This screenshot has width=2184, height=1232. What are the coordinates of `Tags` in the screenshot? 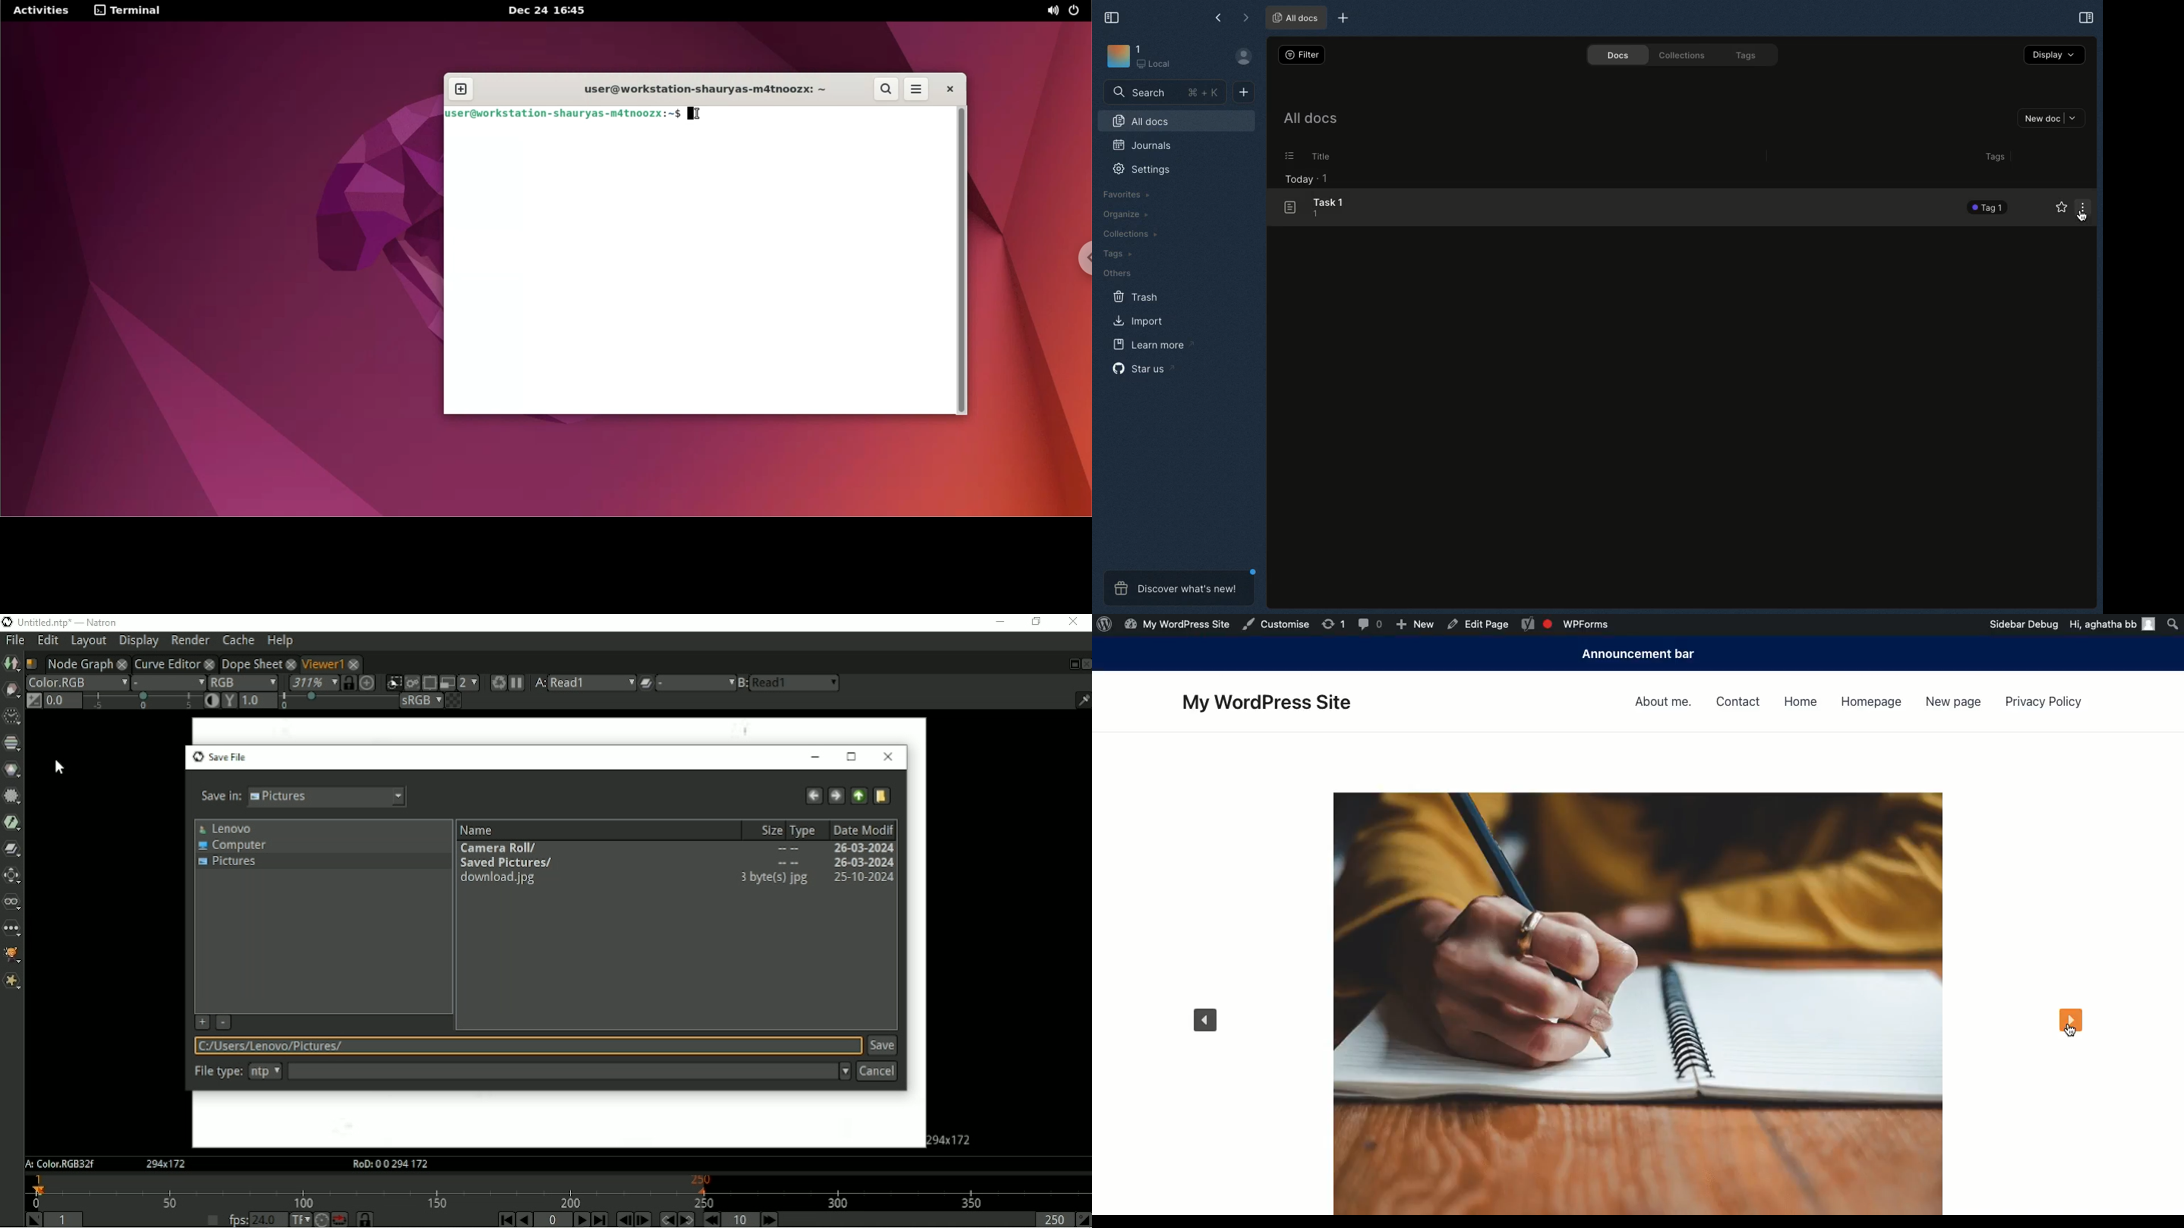 It's located at (1745, 55).